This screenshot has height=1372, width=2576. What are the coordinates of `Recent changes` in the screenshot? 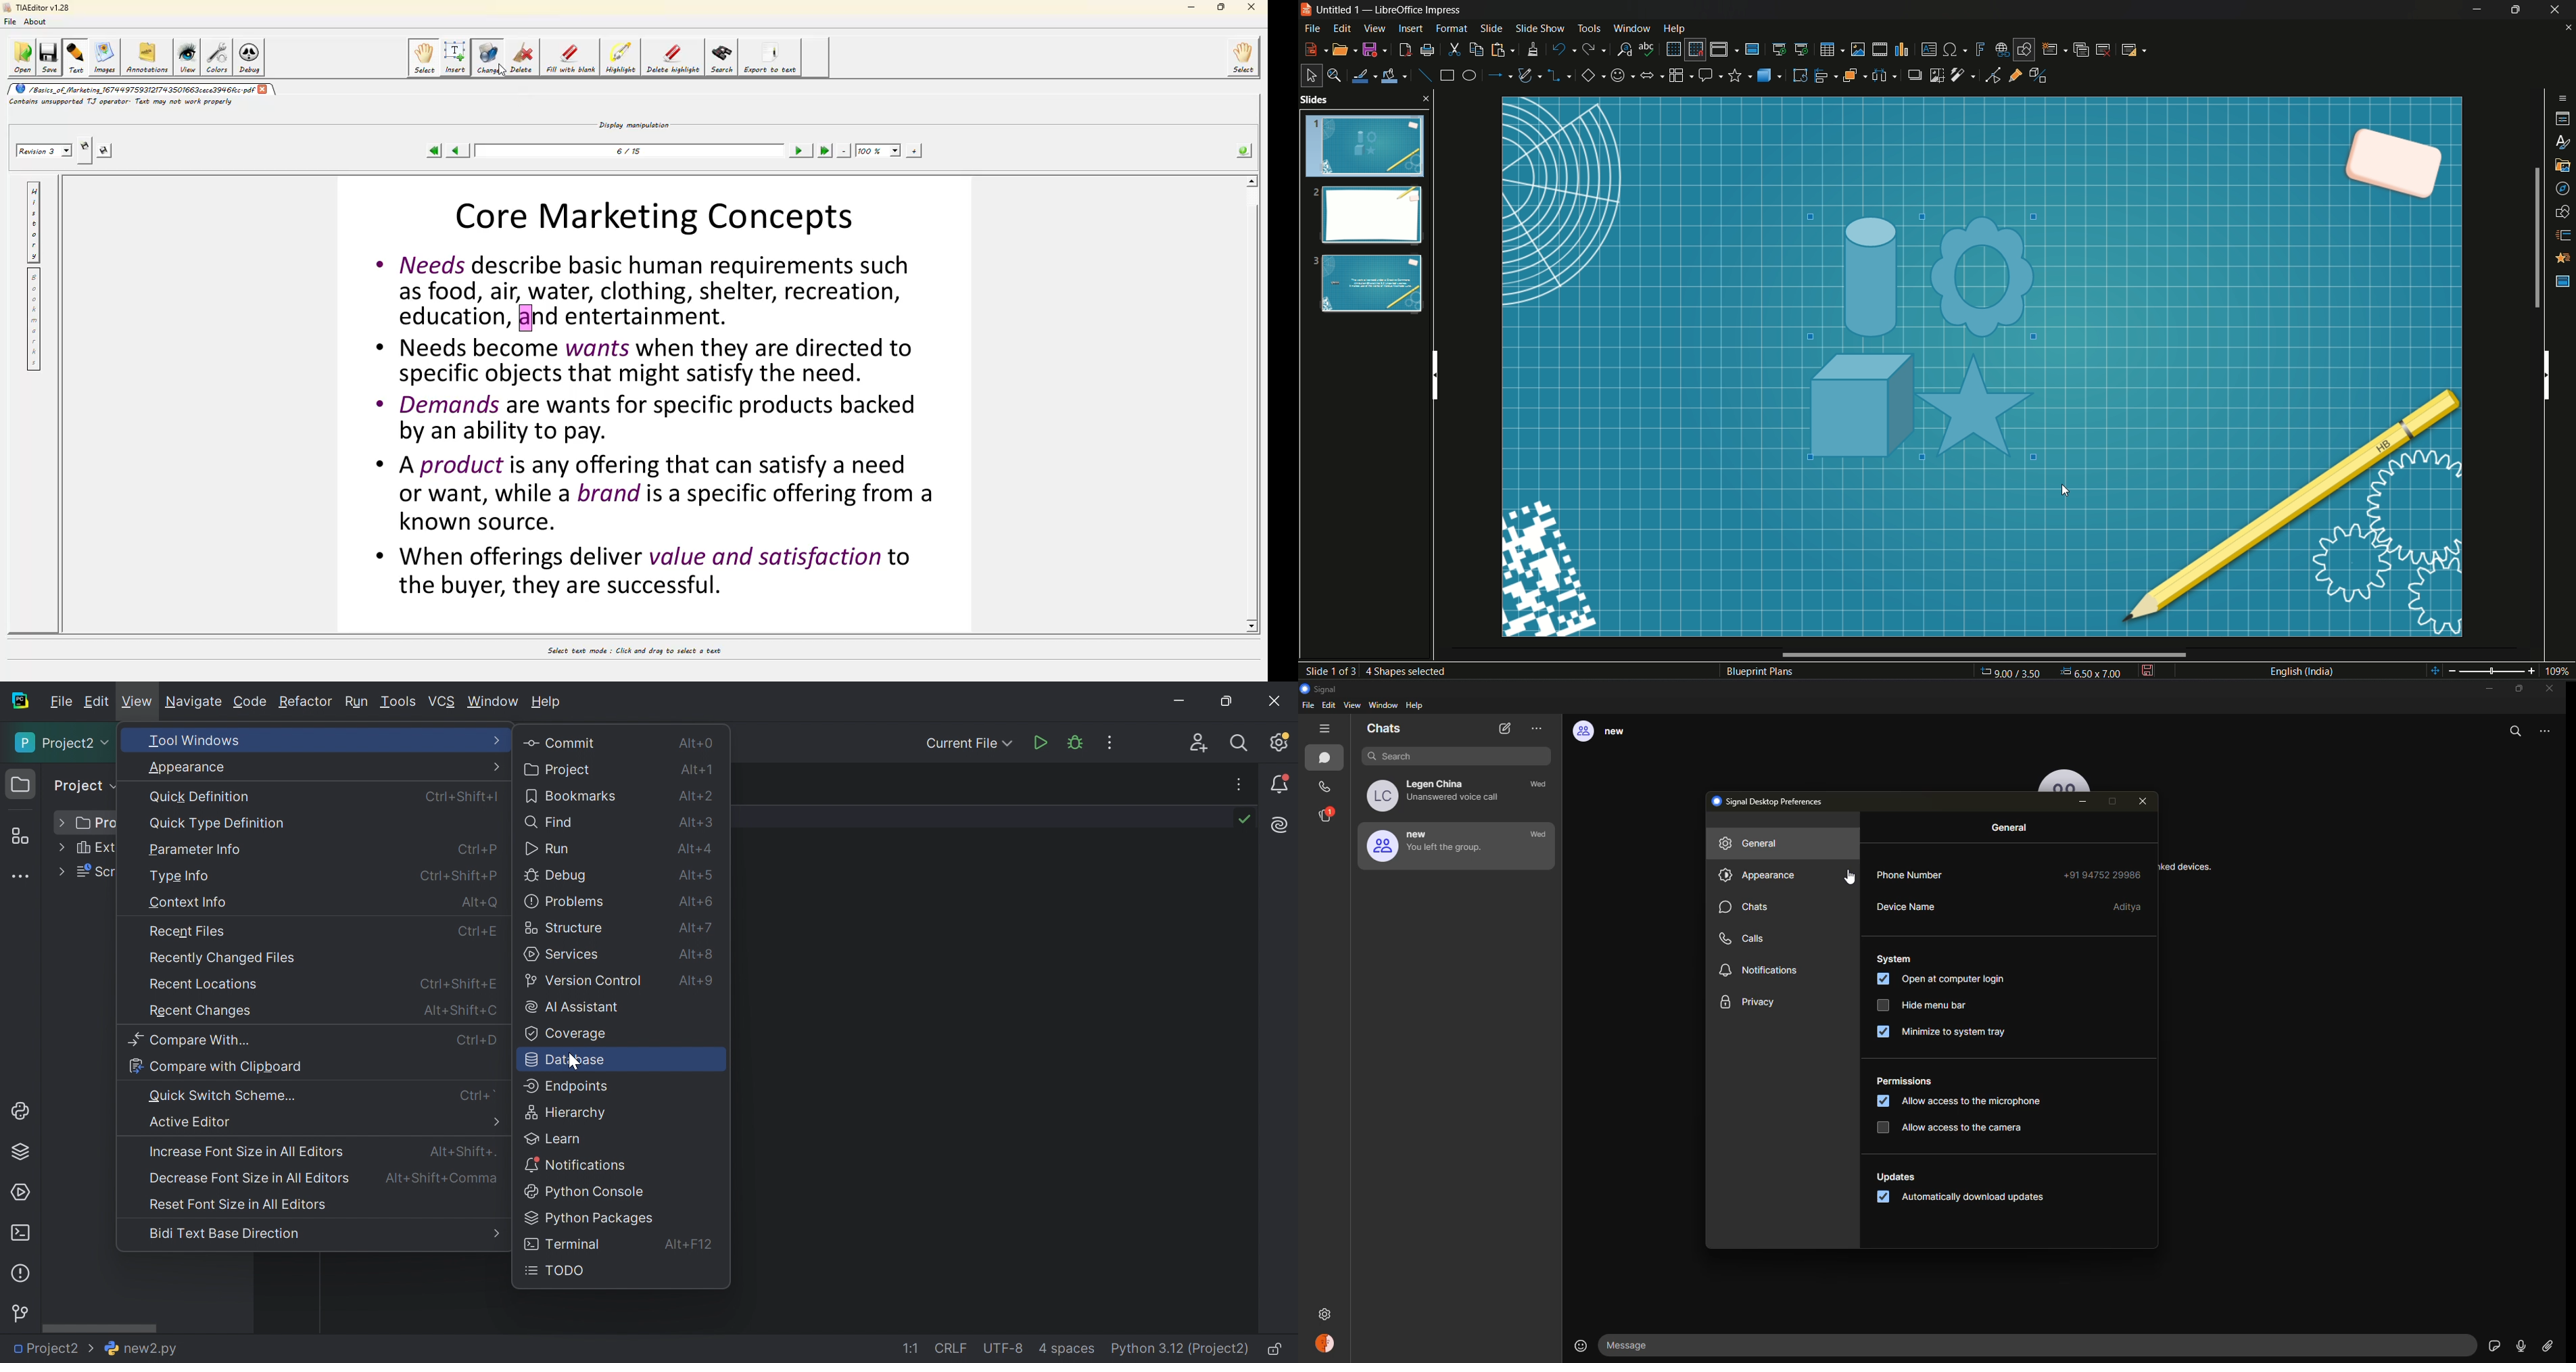 It's located at (204, 1011).